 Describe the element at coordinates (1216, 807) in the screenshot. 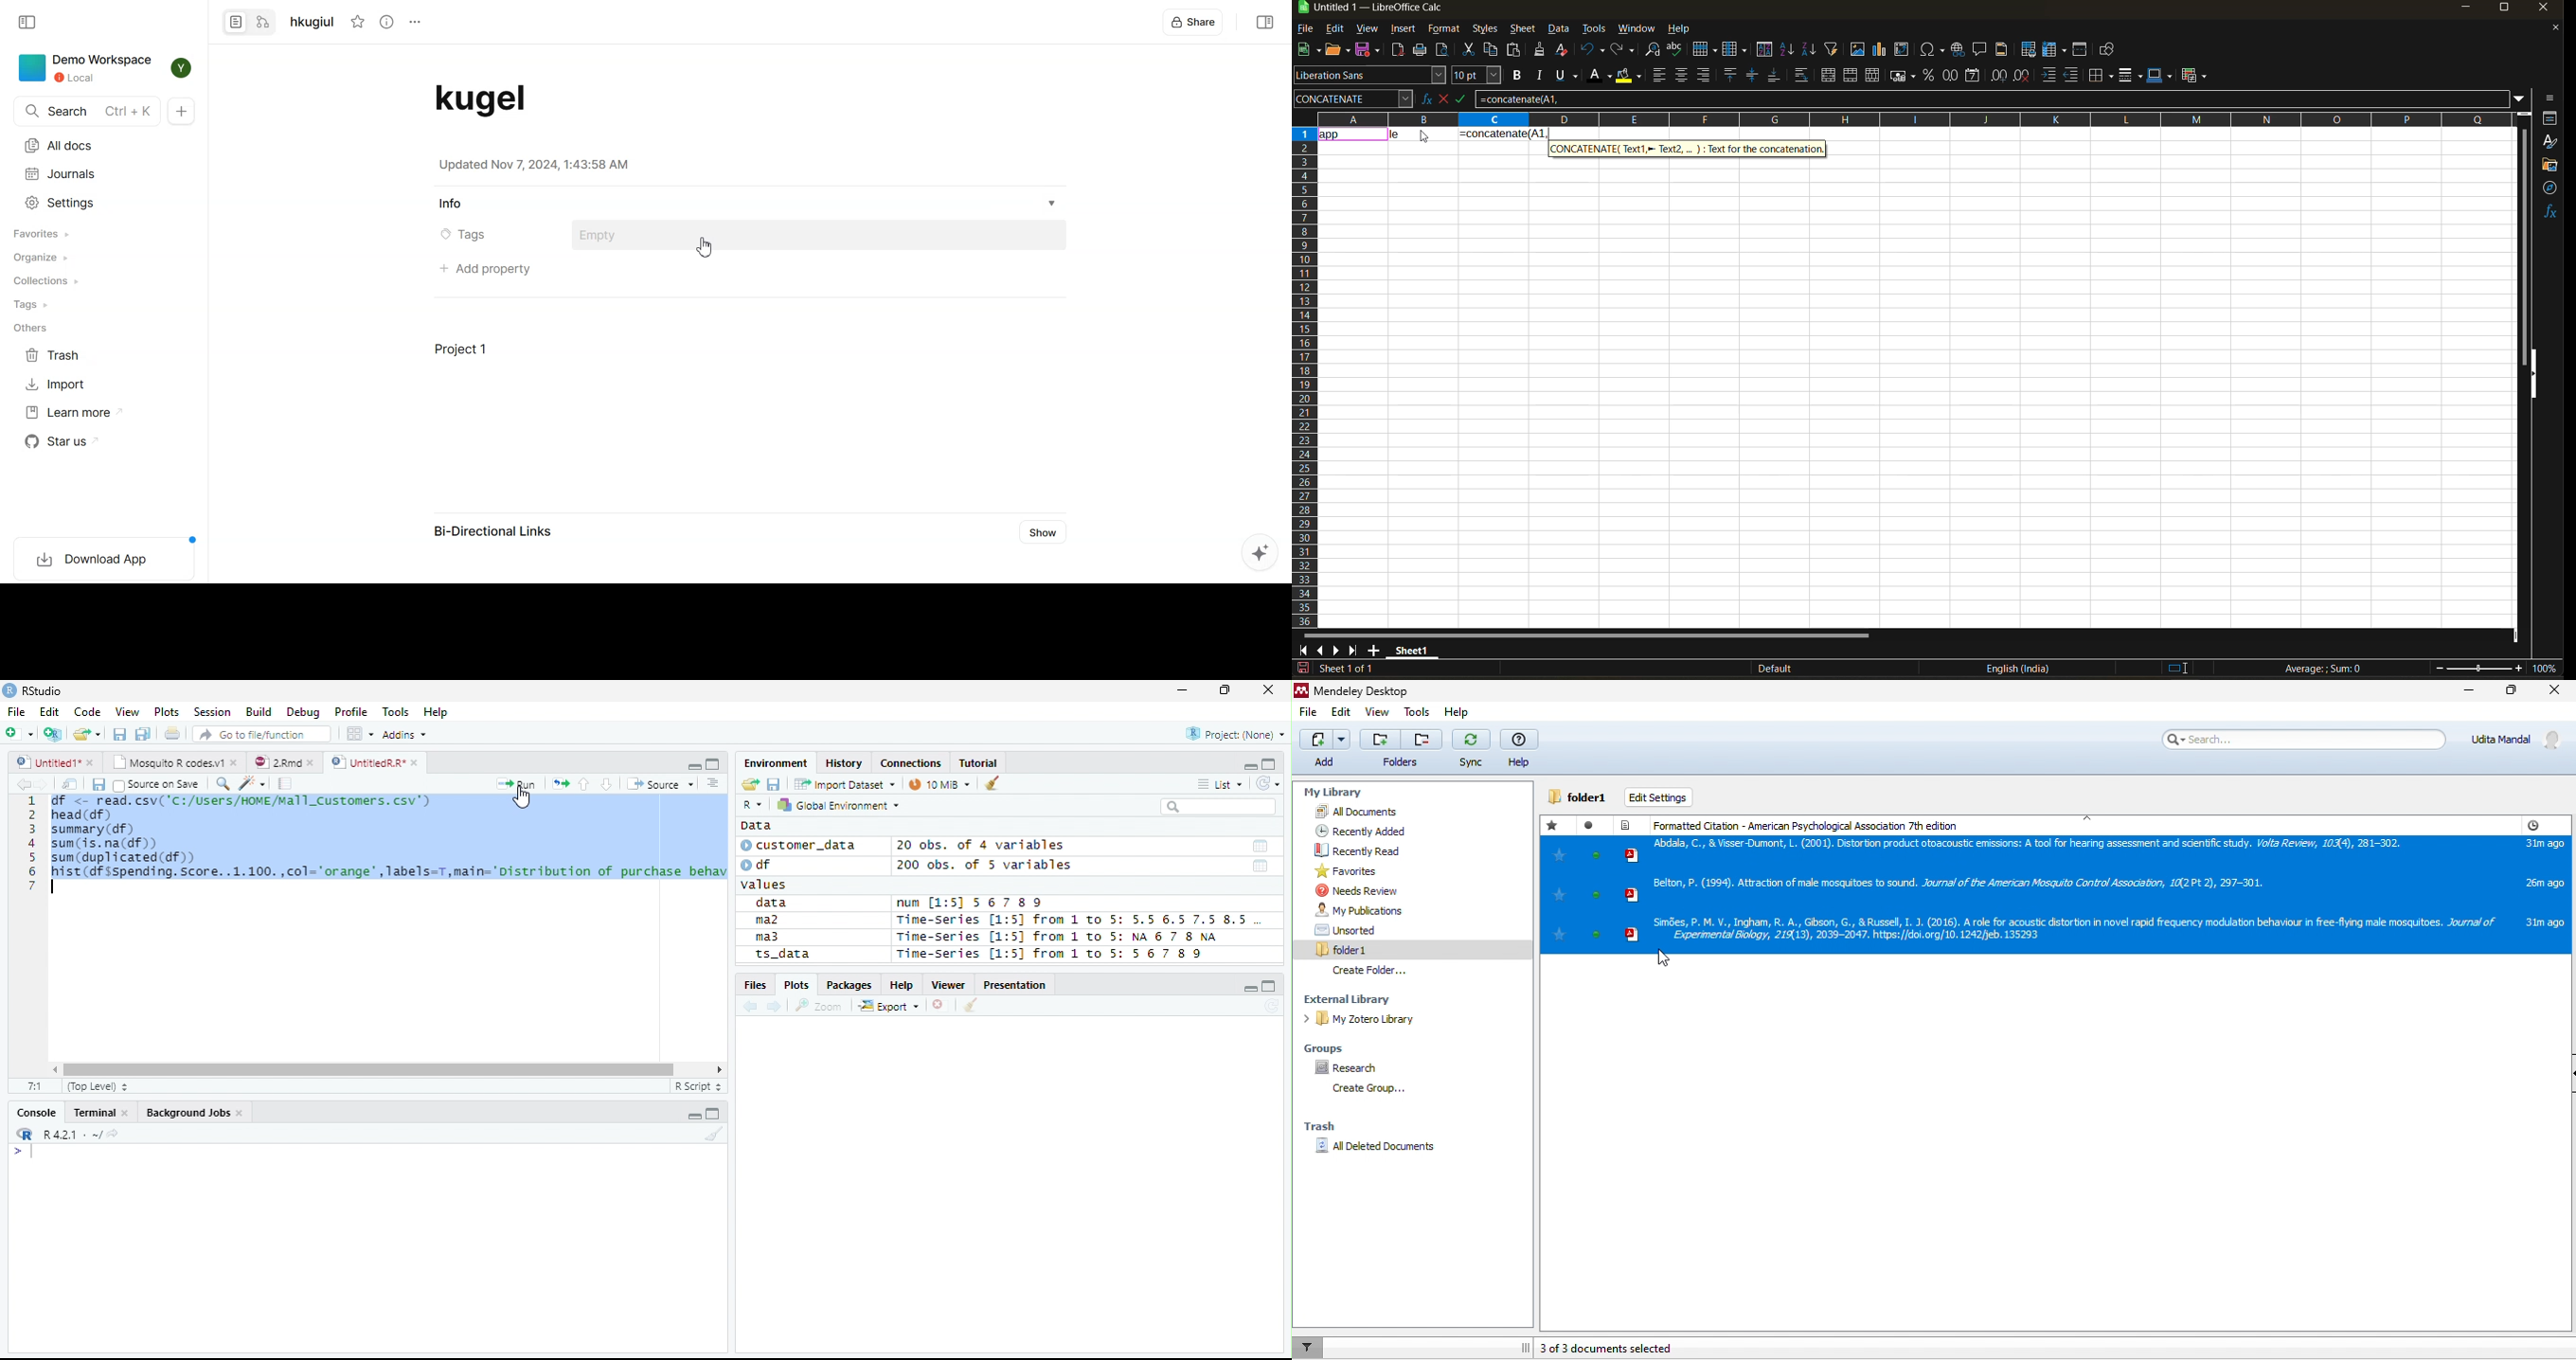

I see `Search` at that location.